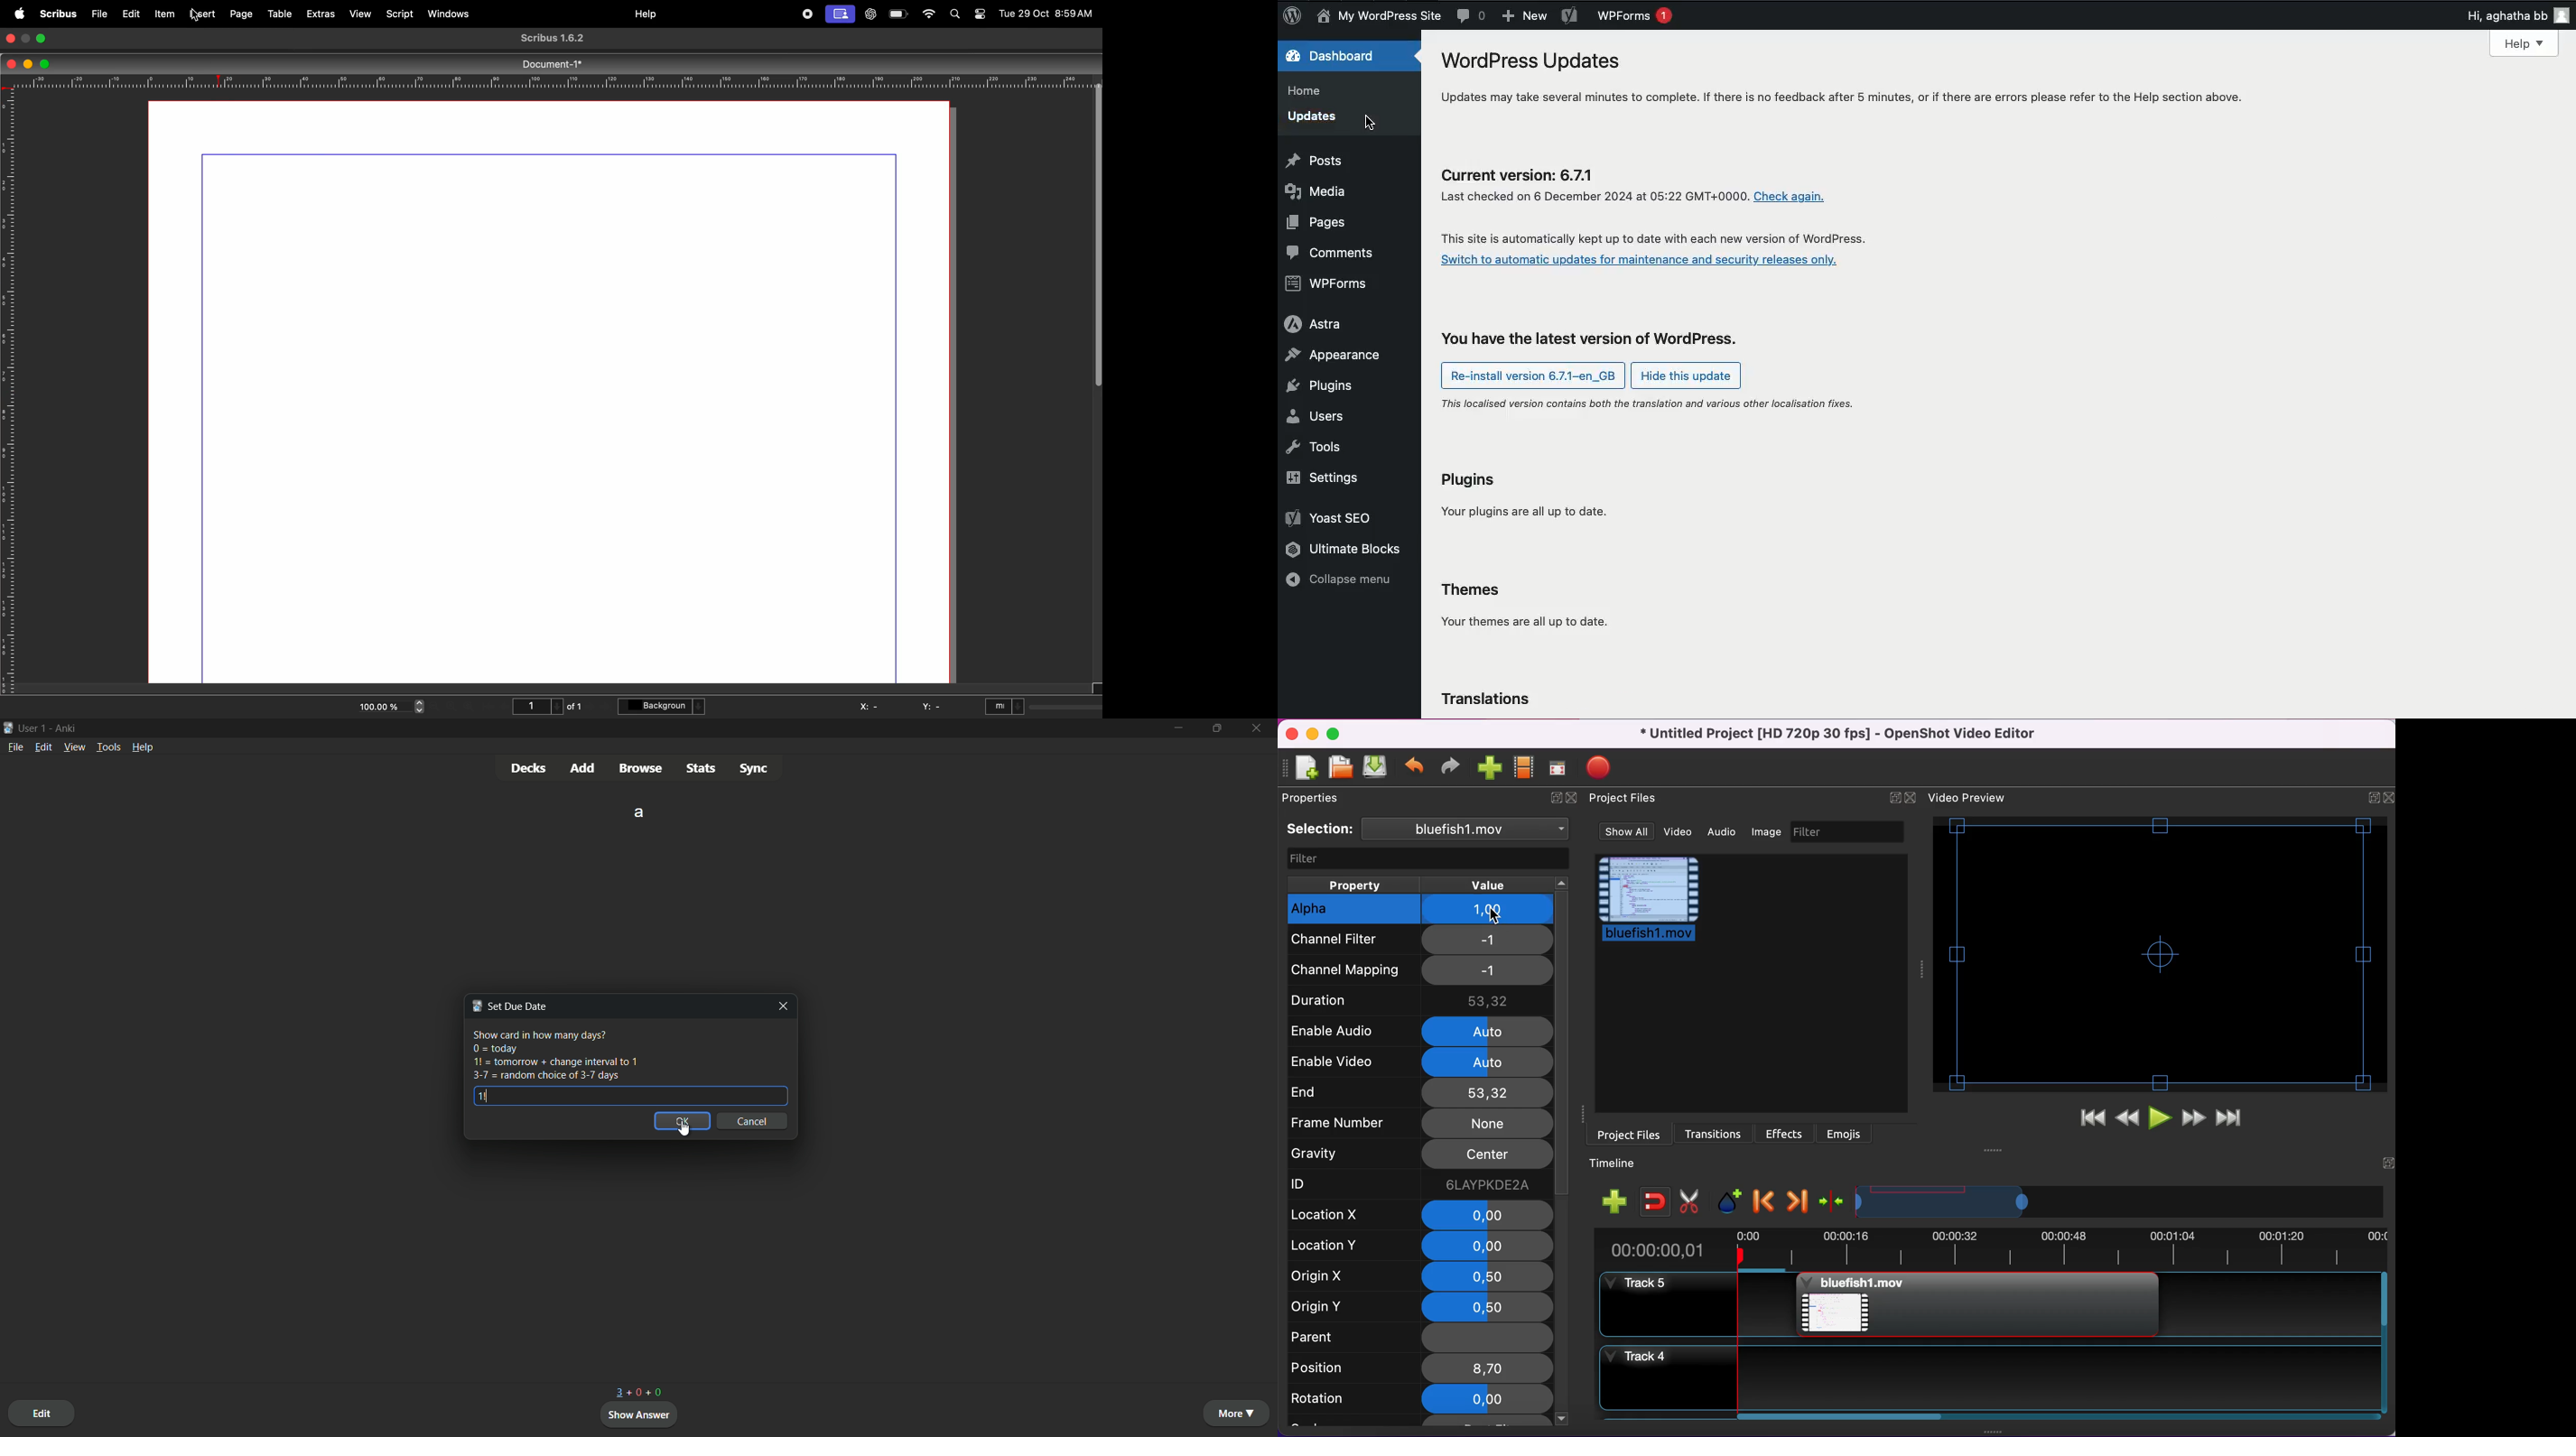 This screenshot has height=1456, width=2576. What do you see at coordinates (640, 1415) in the screenshot?
I see `show answer` at bounding box center [640, 1415].